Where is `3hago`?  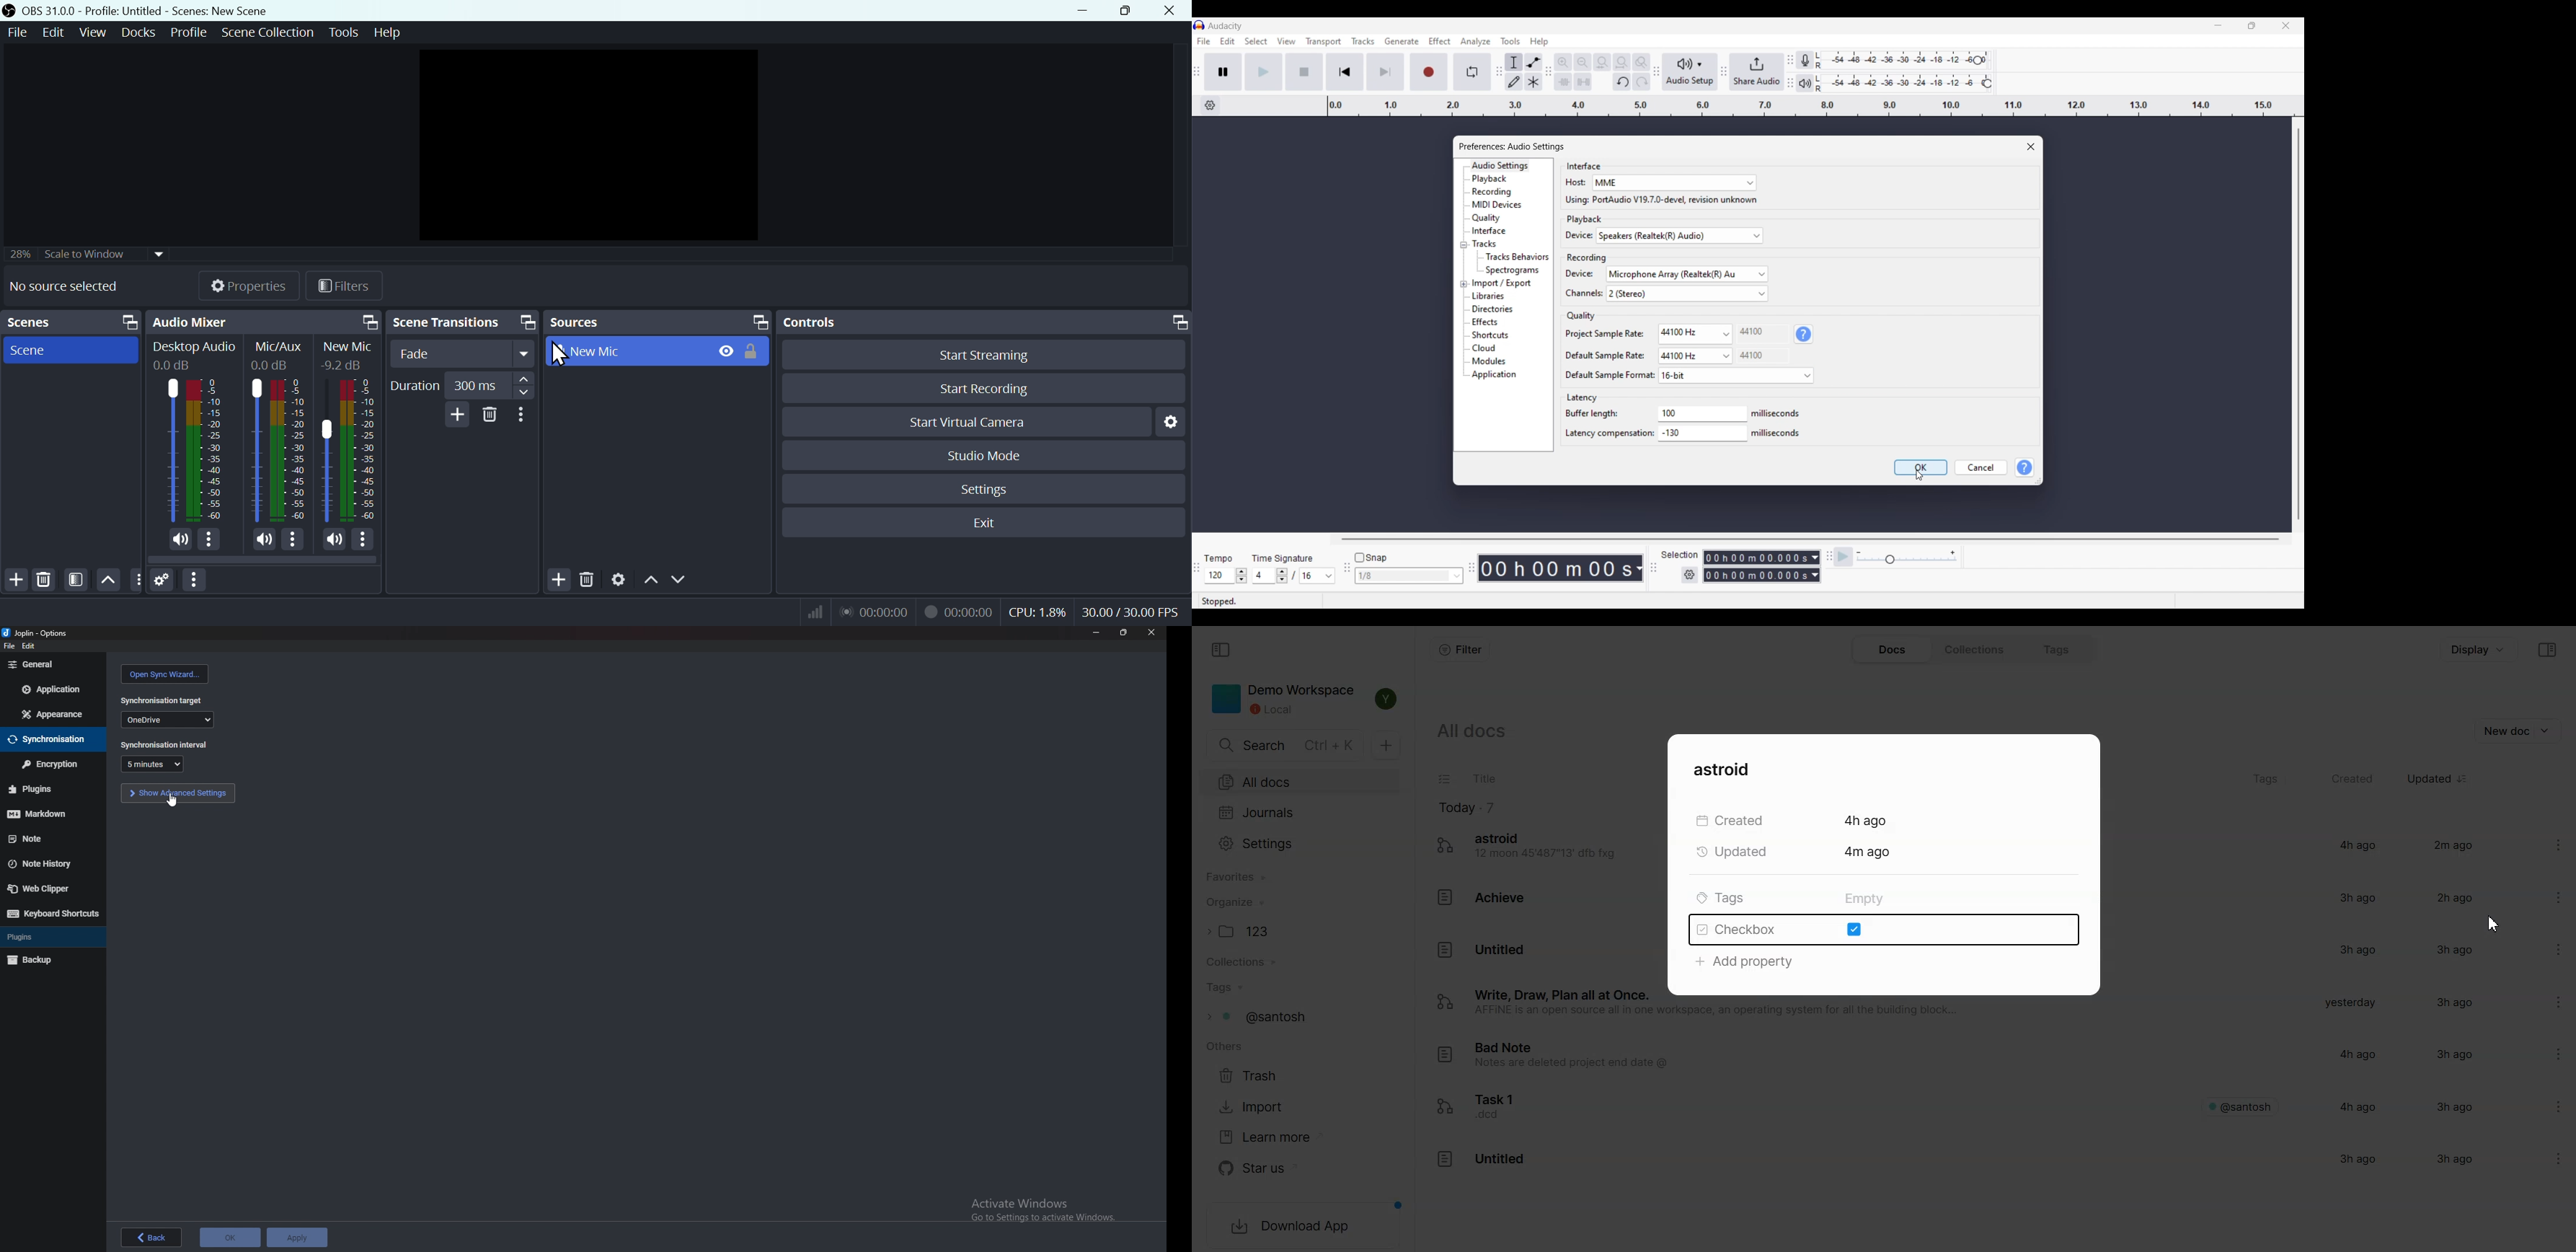
3hago is located at coordinates (2450, 950).